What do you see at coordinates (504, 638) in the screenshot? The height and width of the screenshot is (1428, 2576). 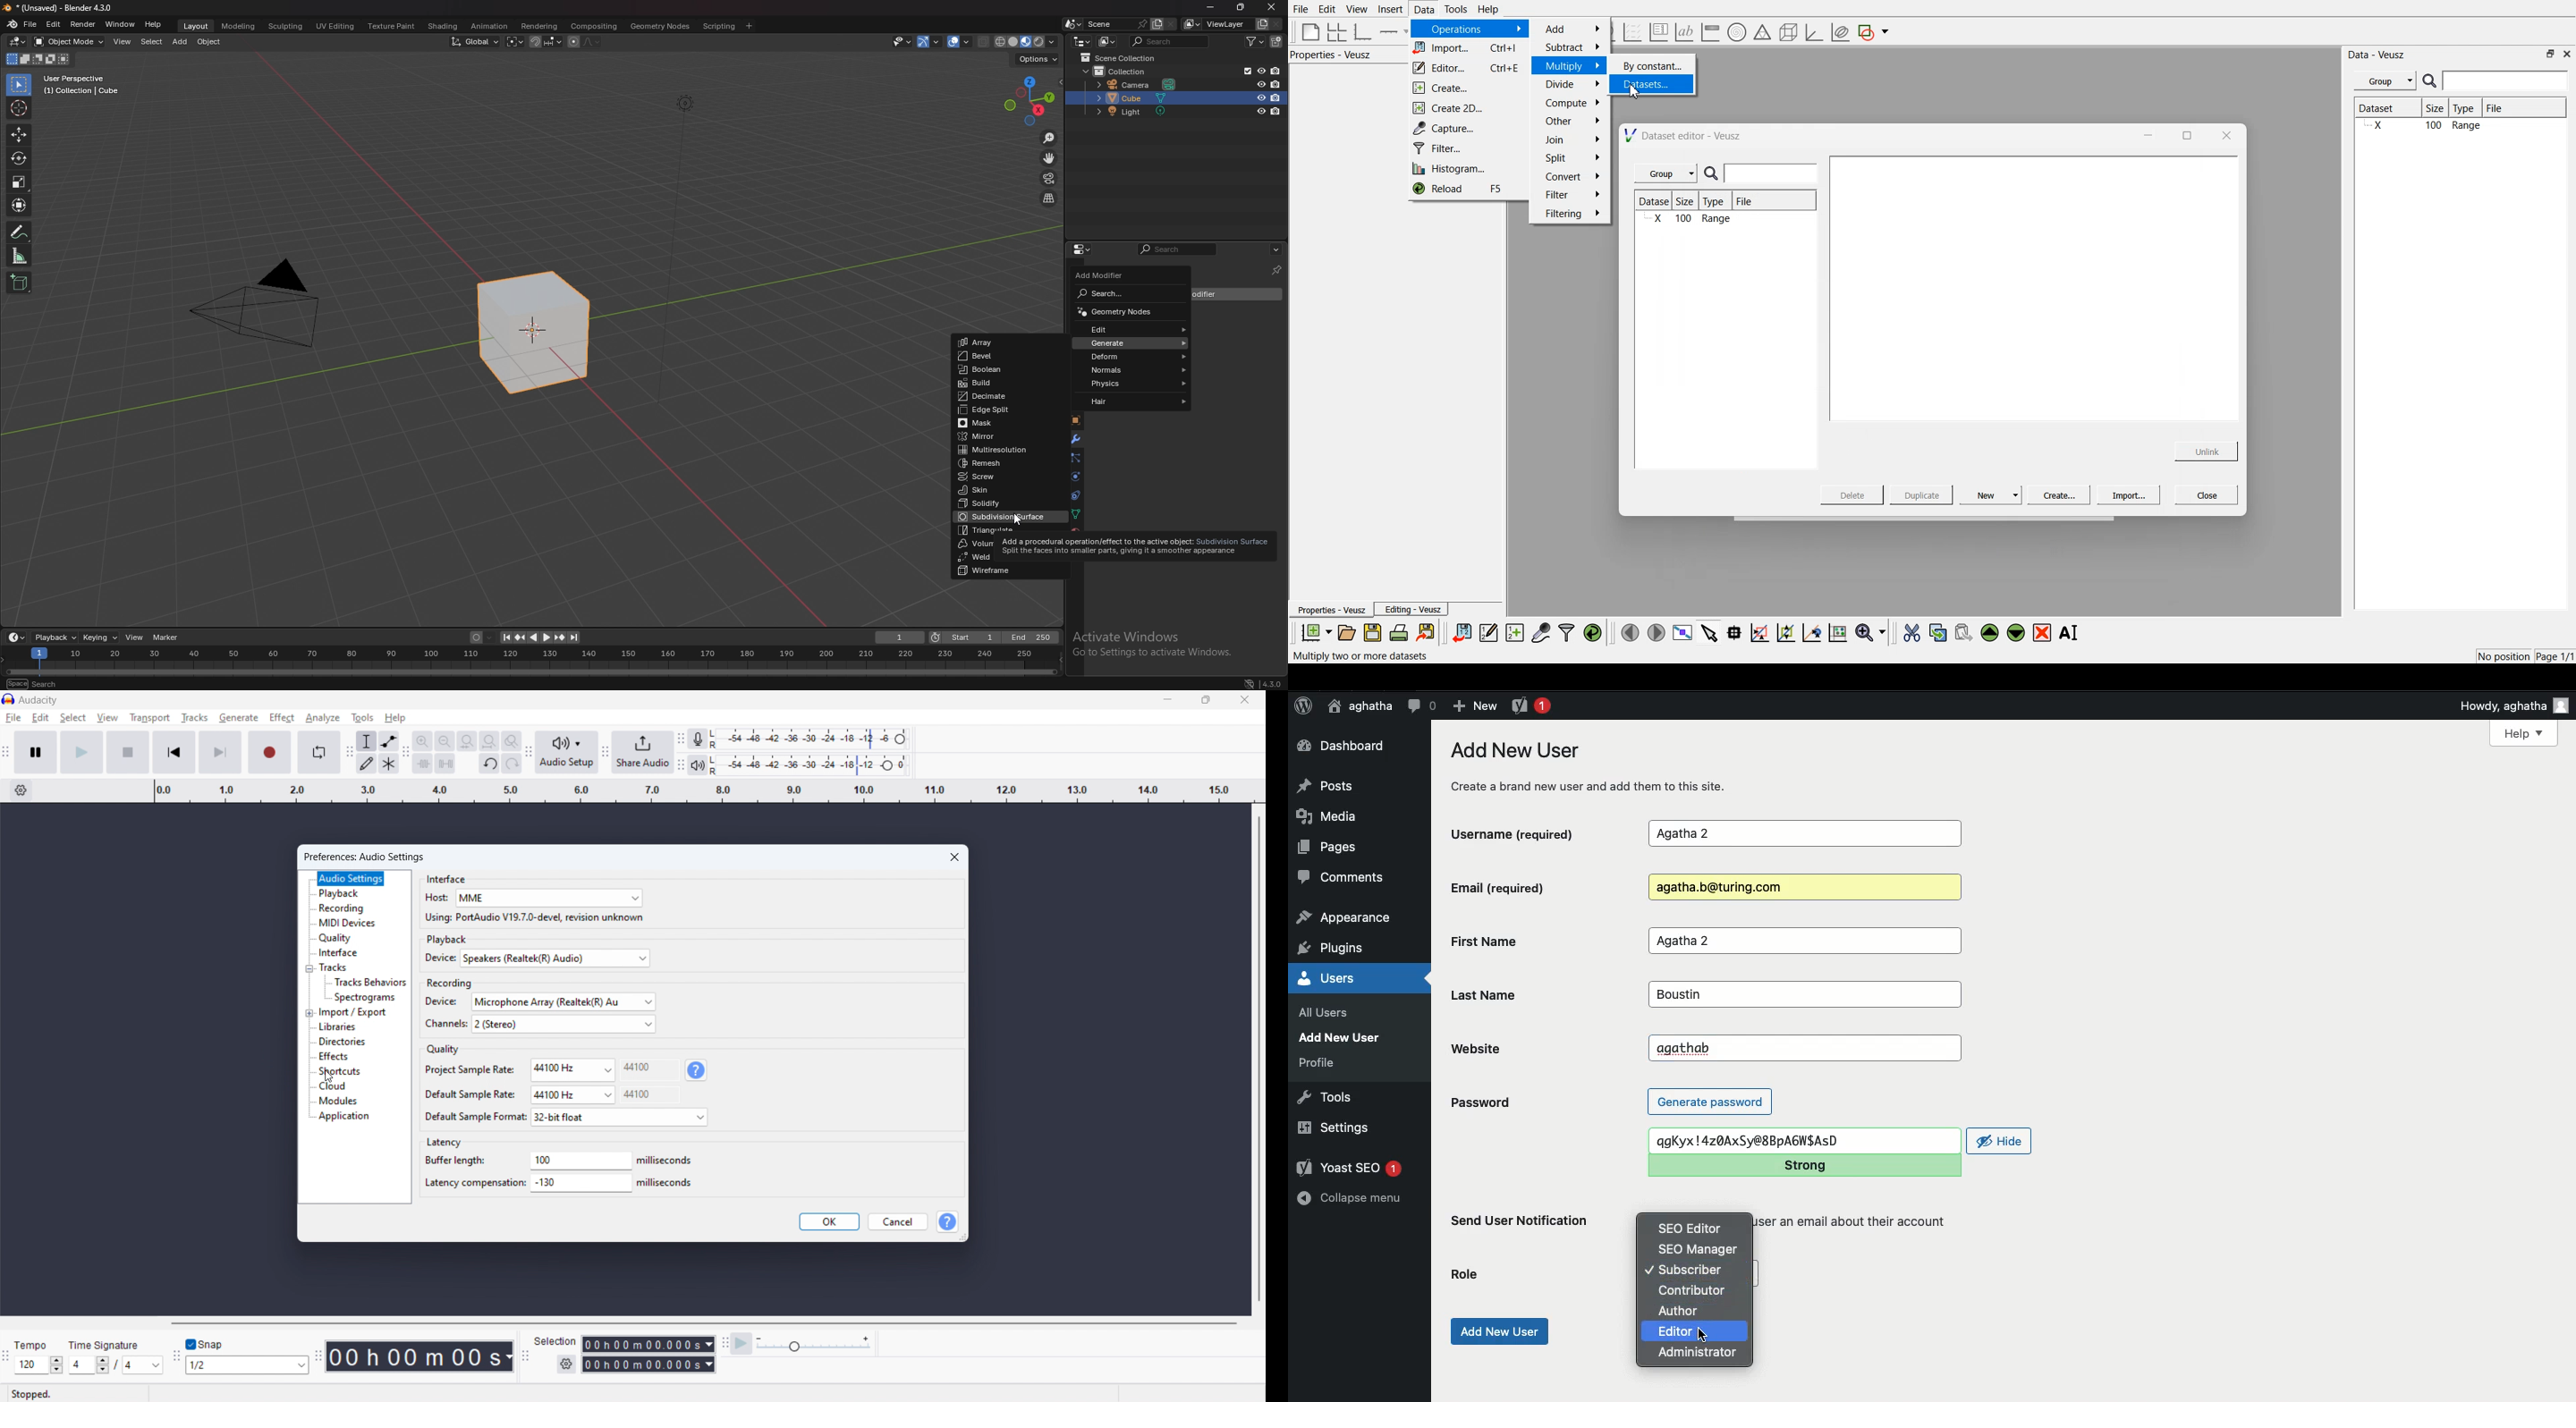 I see `jump to endpoint` at bounding box center [504, 638].